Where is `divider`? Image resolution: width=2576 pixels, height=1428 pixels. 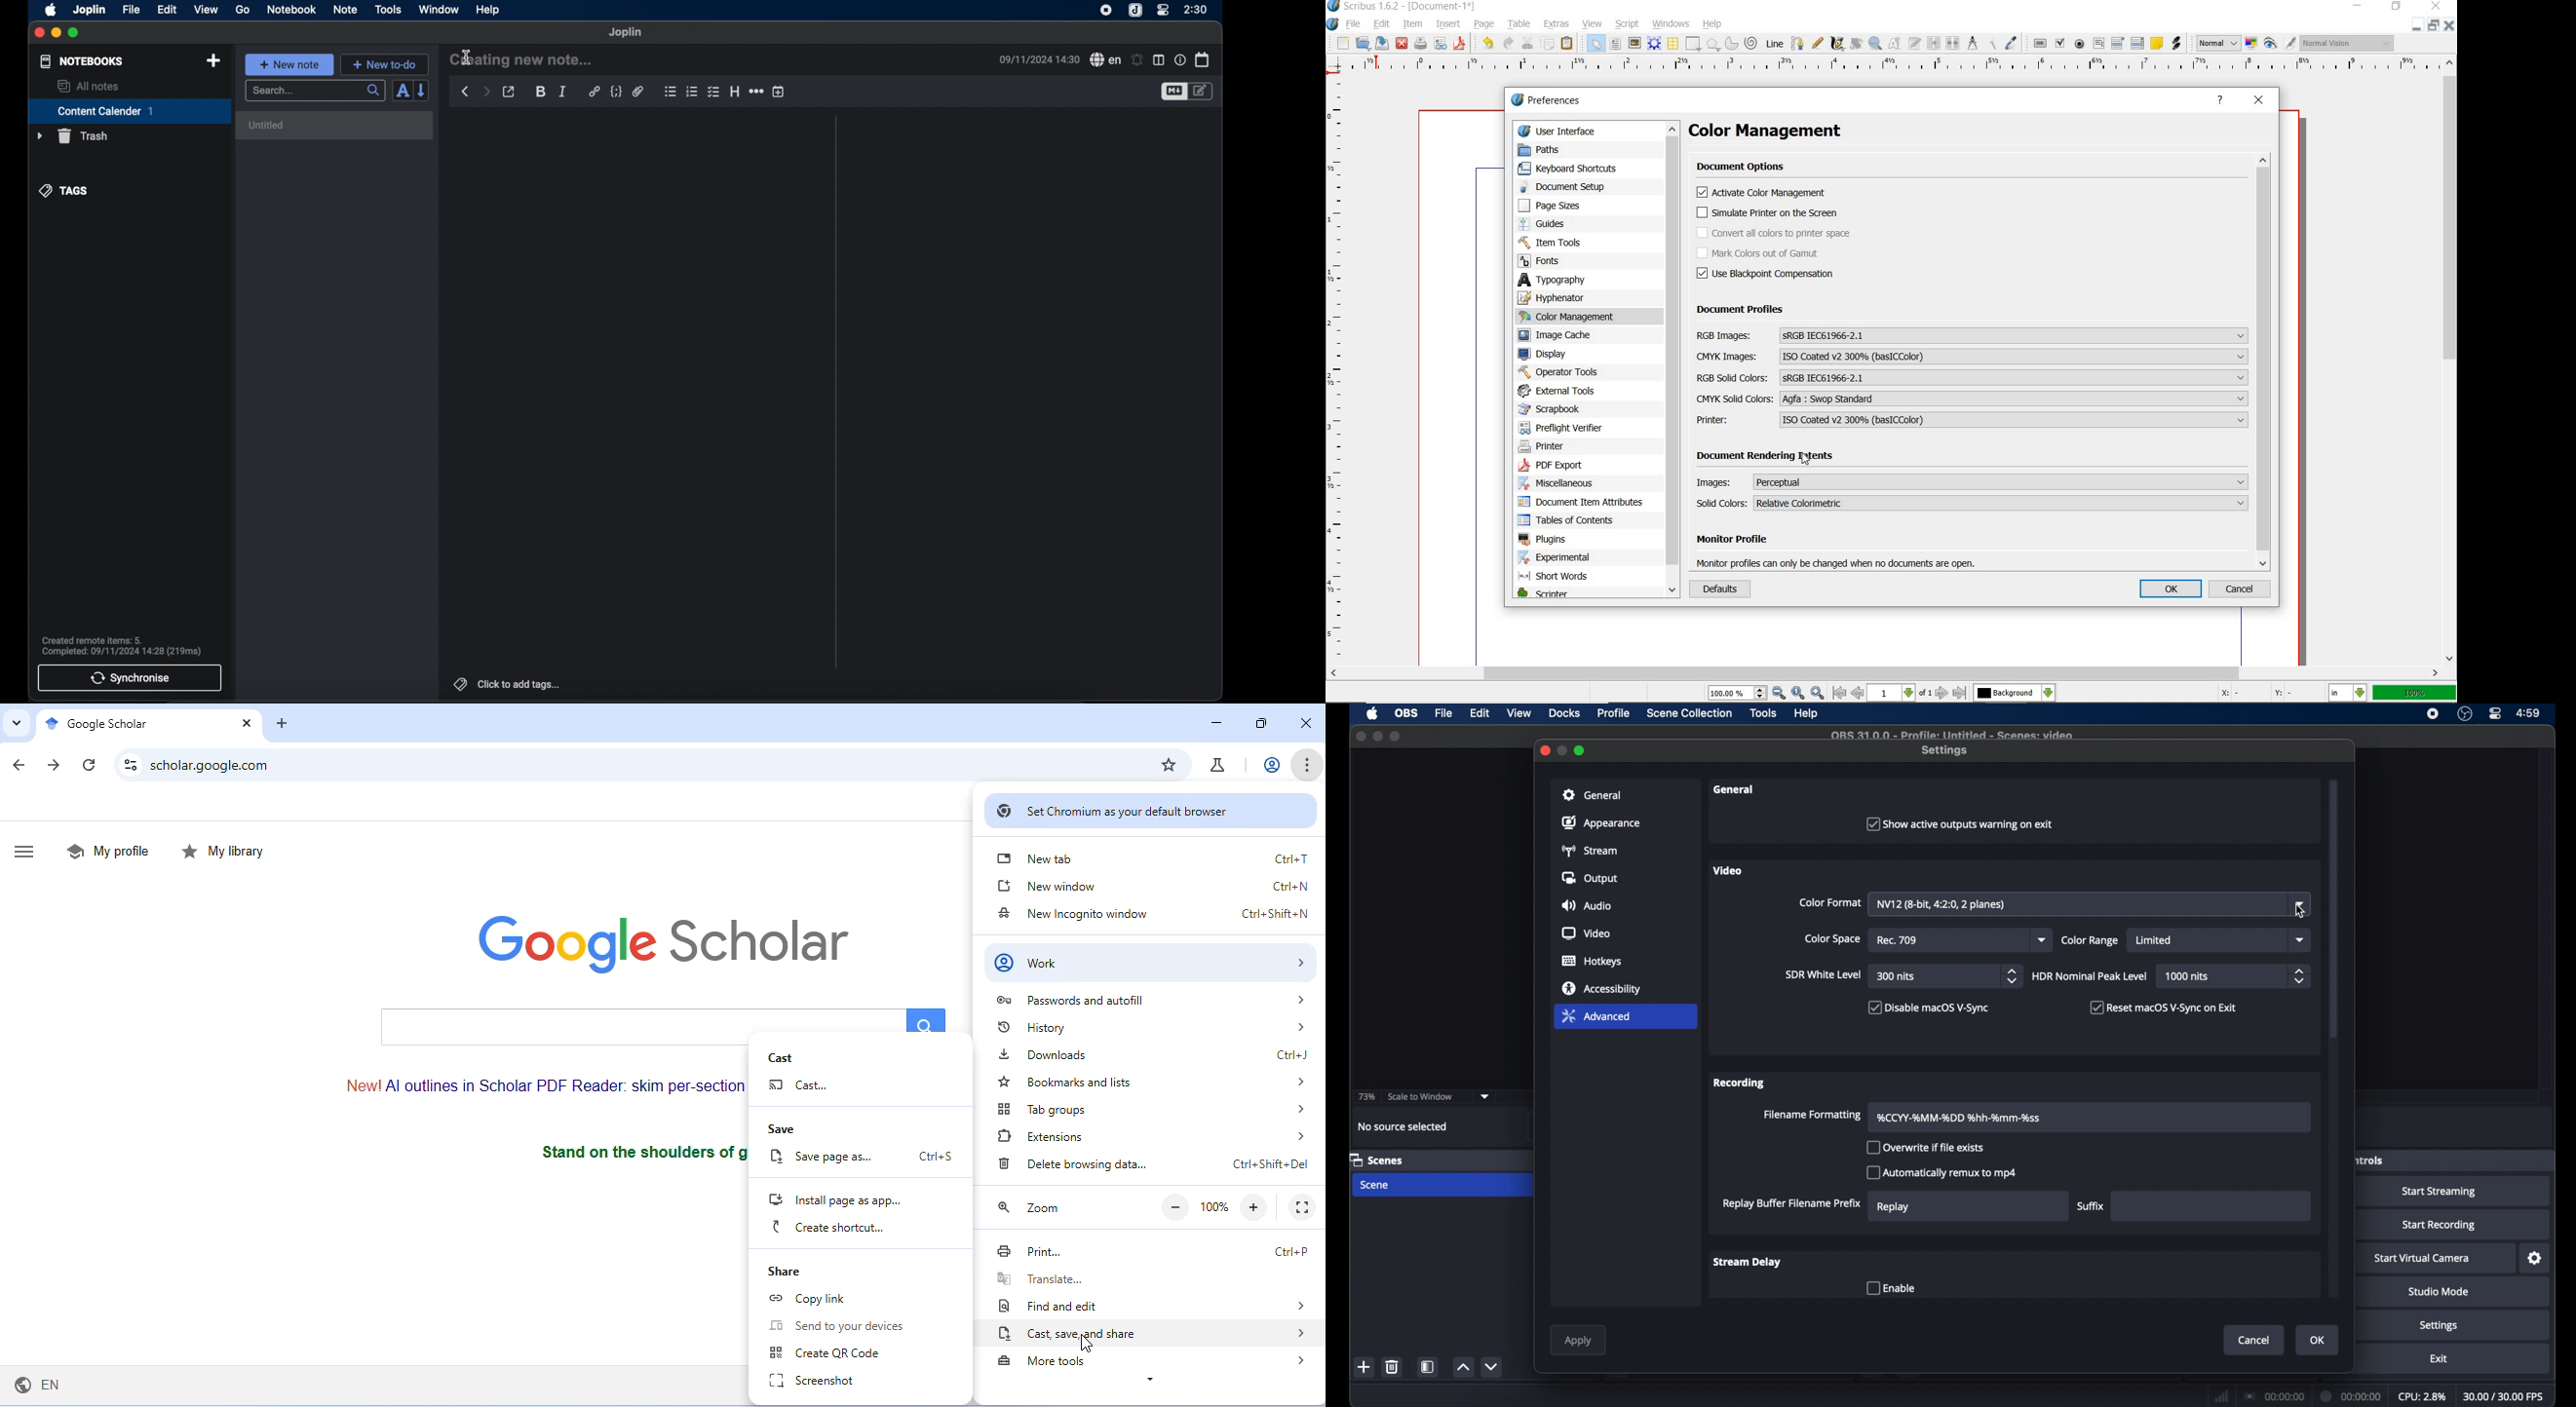 divider is located at coordinates (837, 391).